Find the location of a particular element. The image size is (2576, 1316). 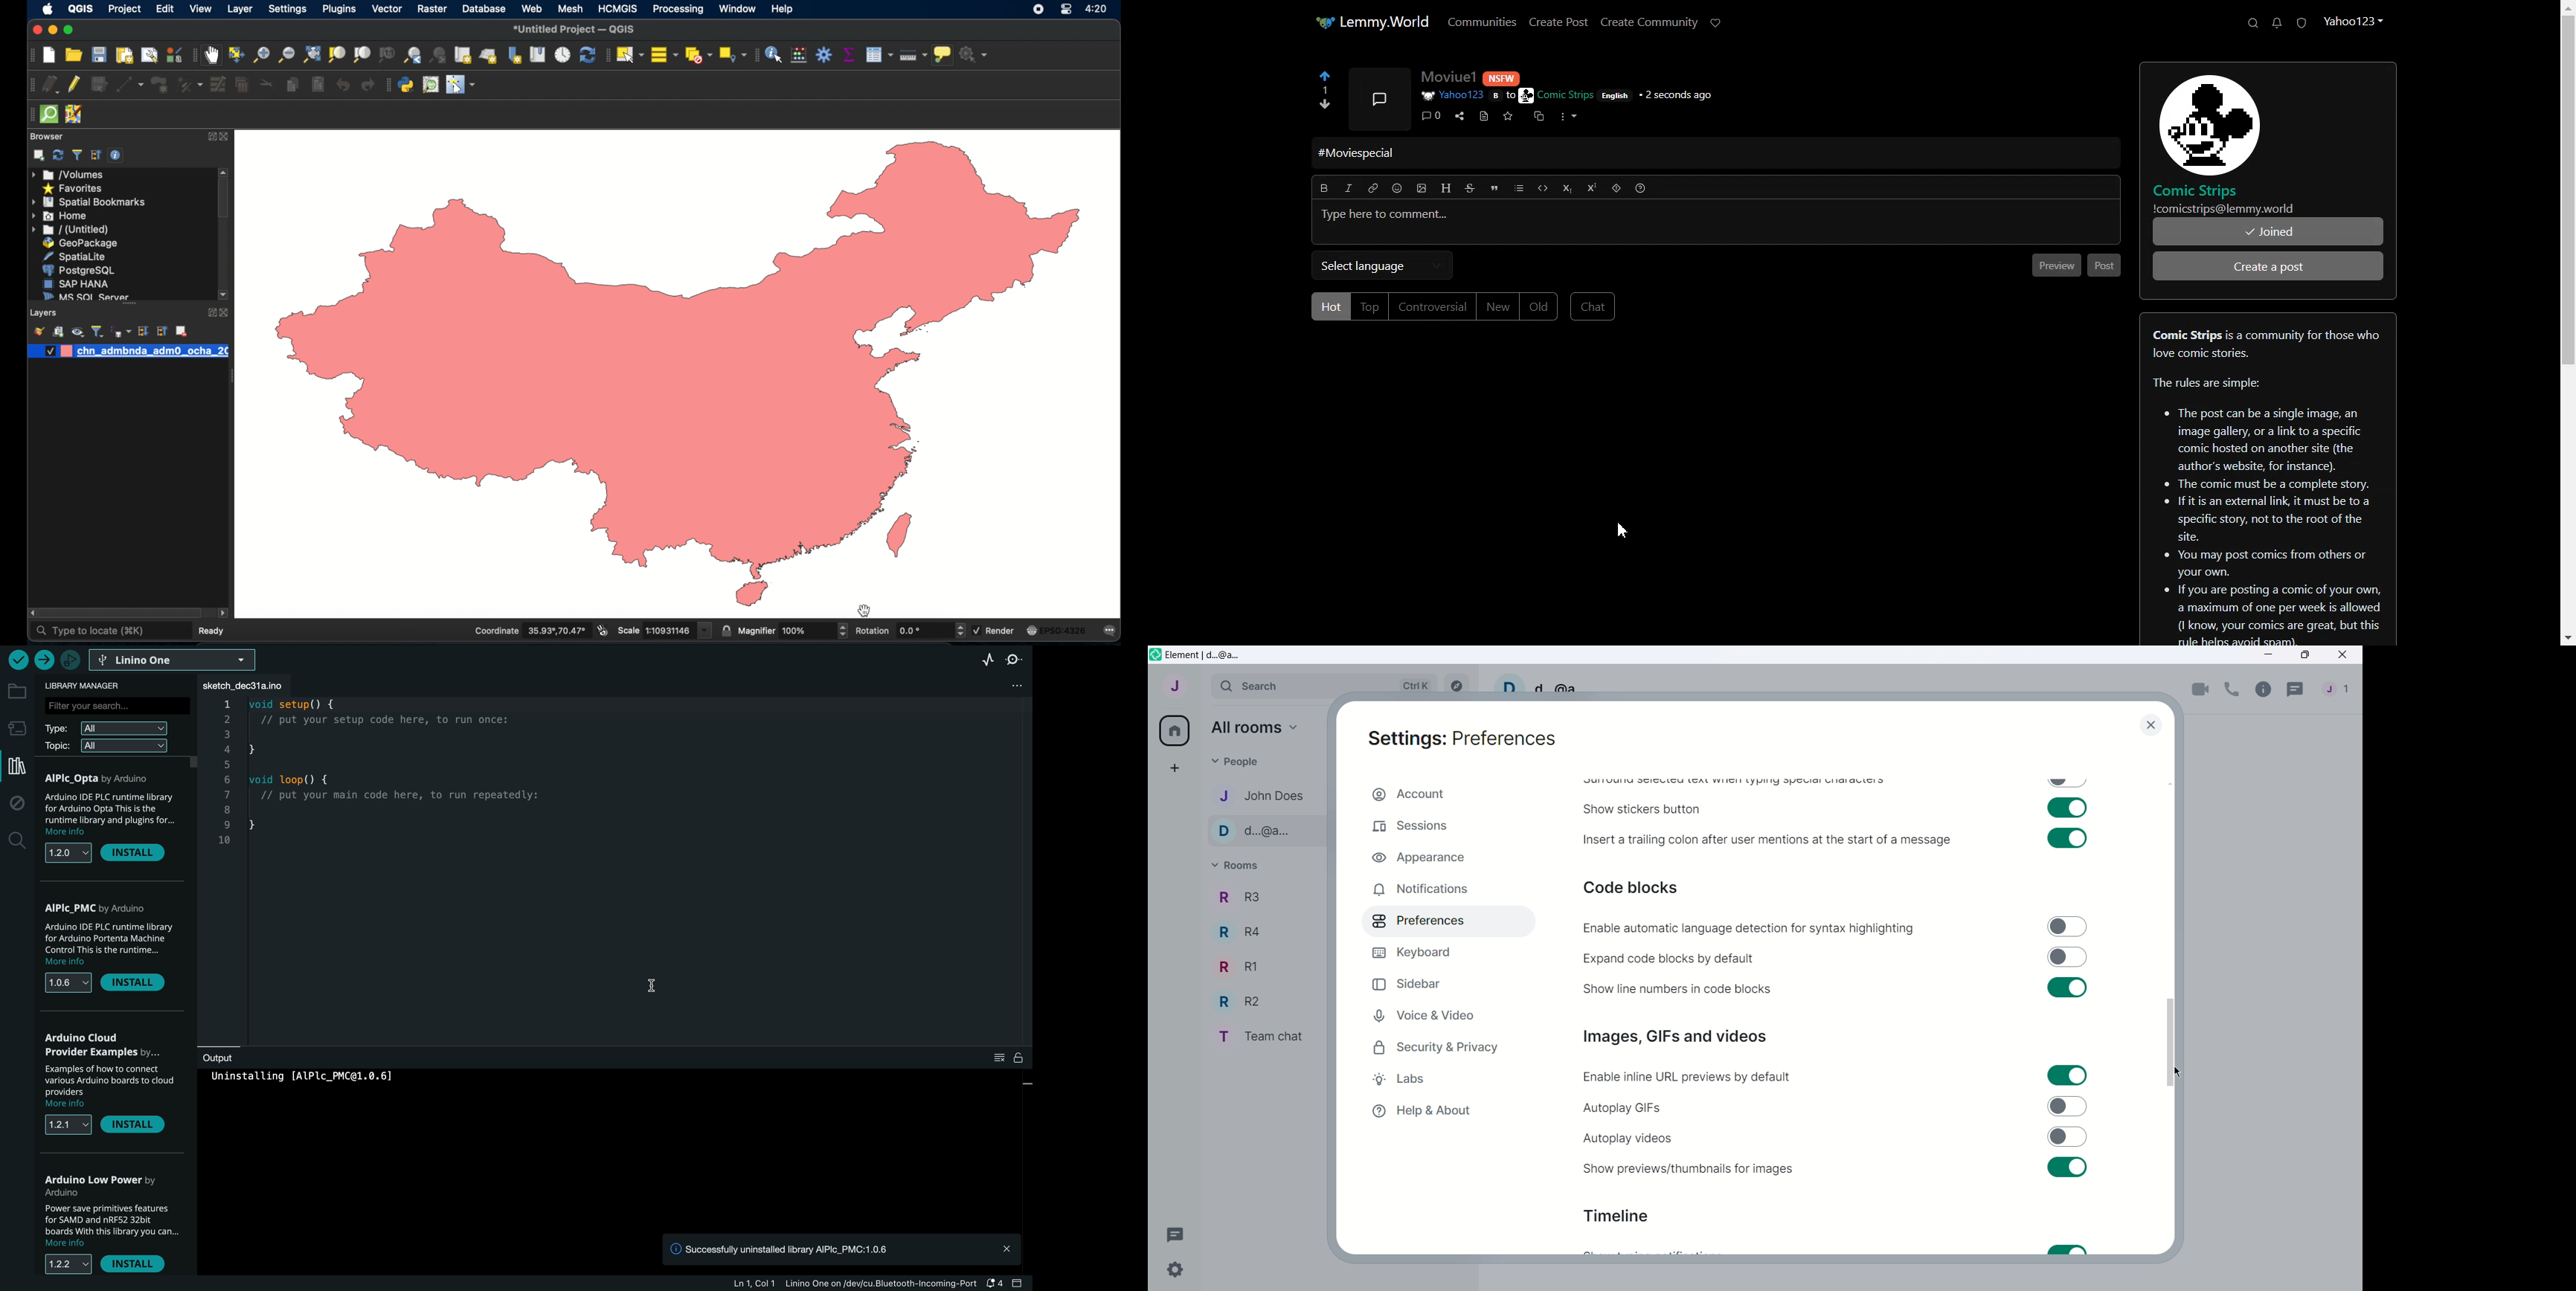

add group is located at coordinates (59, 331).